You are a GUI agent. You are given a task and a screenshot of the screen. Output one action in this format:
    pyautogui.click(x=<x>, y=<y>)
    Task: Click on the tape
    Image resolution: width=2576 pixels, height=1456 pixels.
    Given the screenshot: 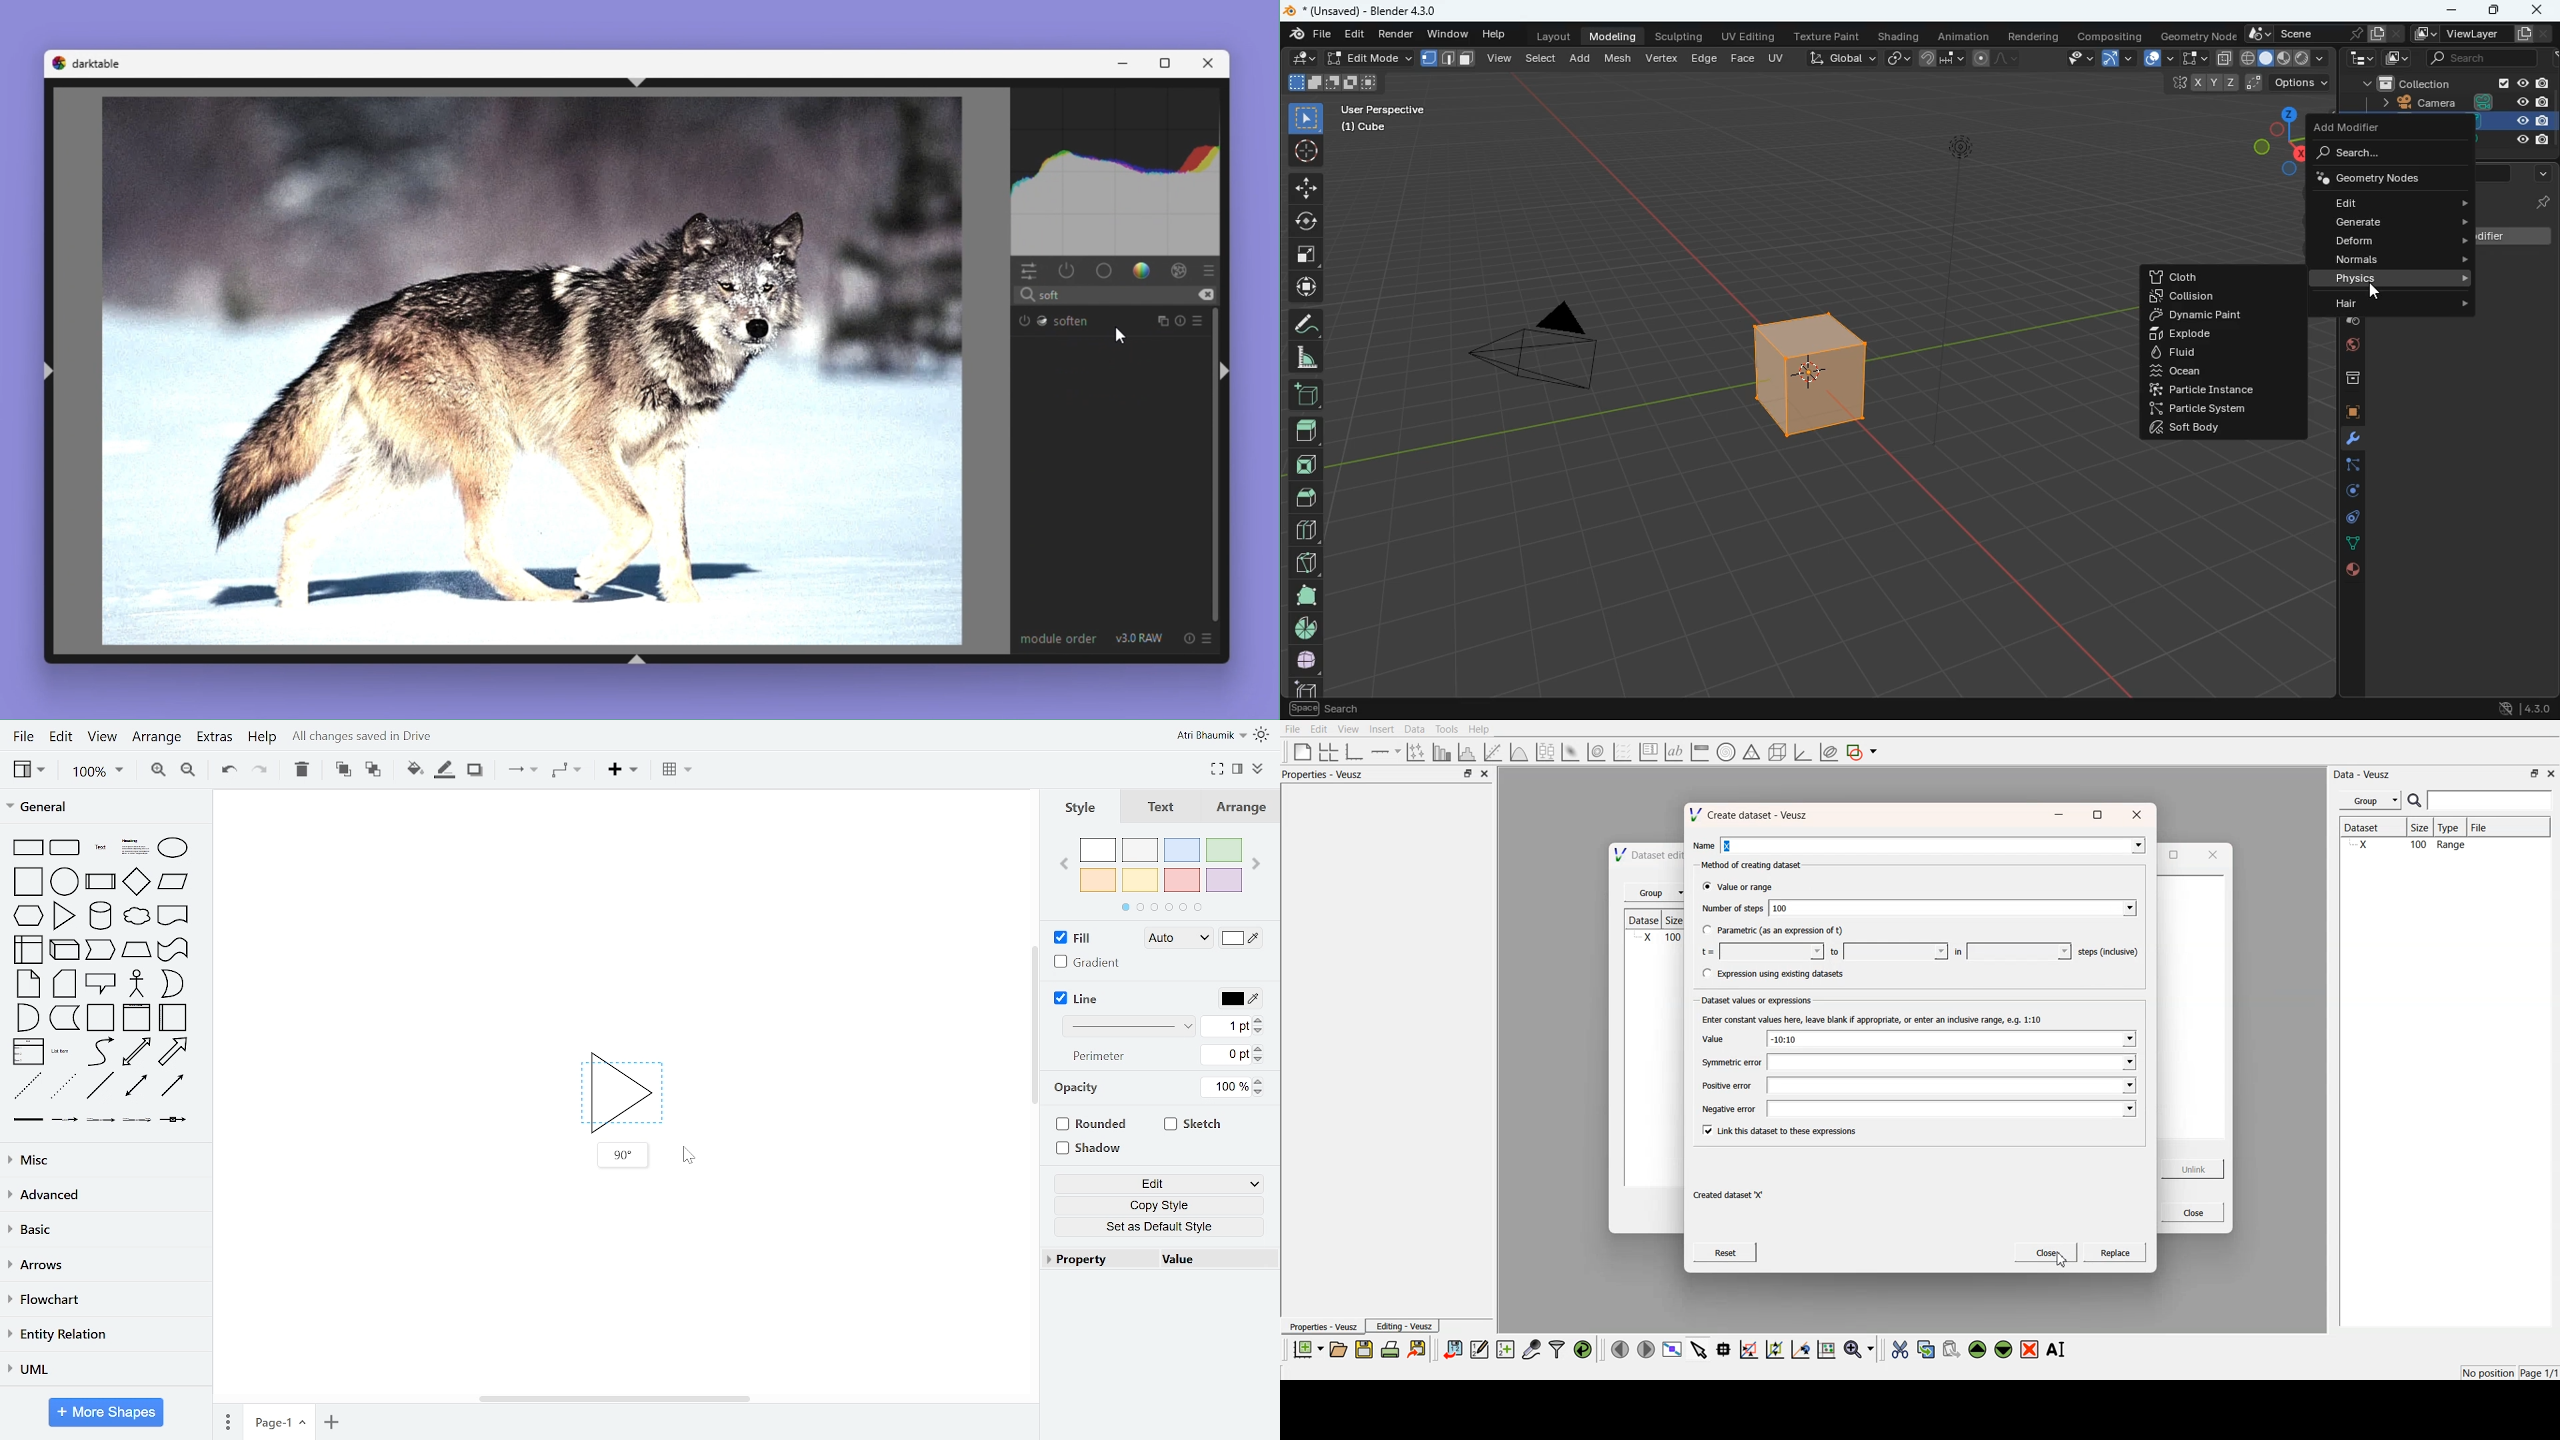 What is the action you would take?
    pyautogui.click(x=171, y=952)
    